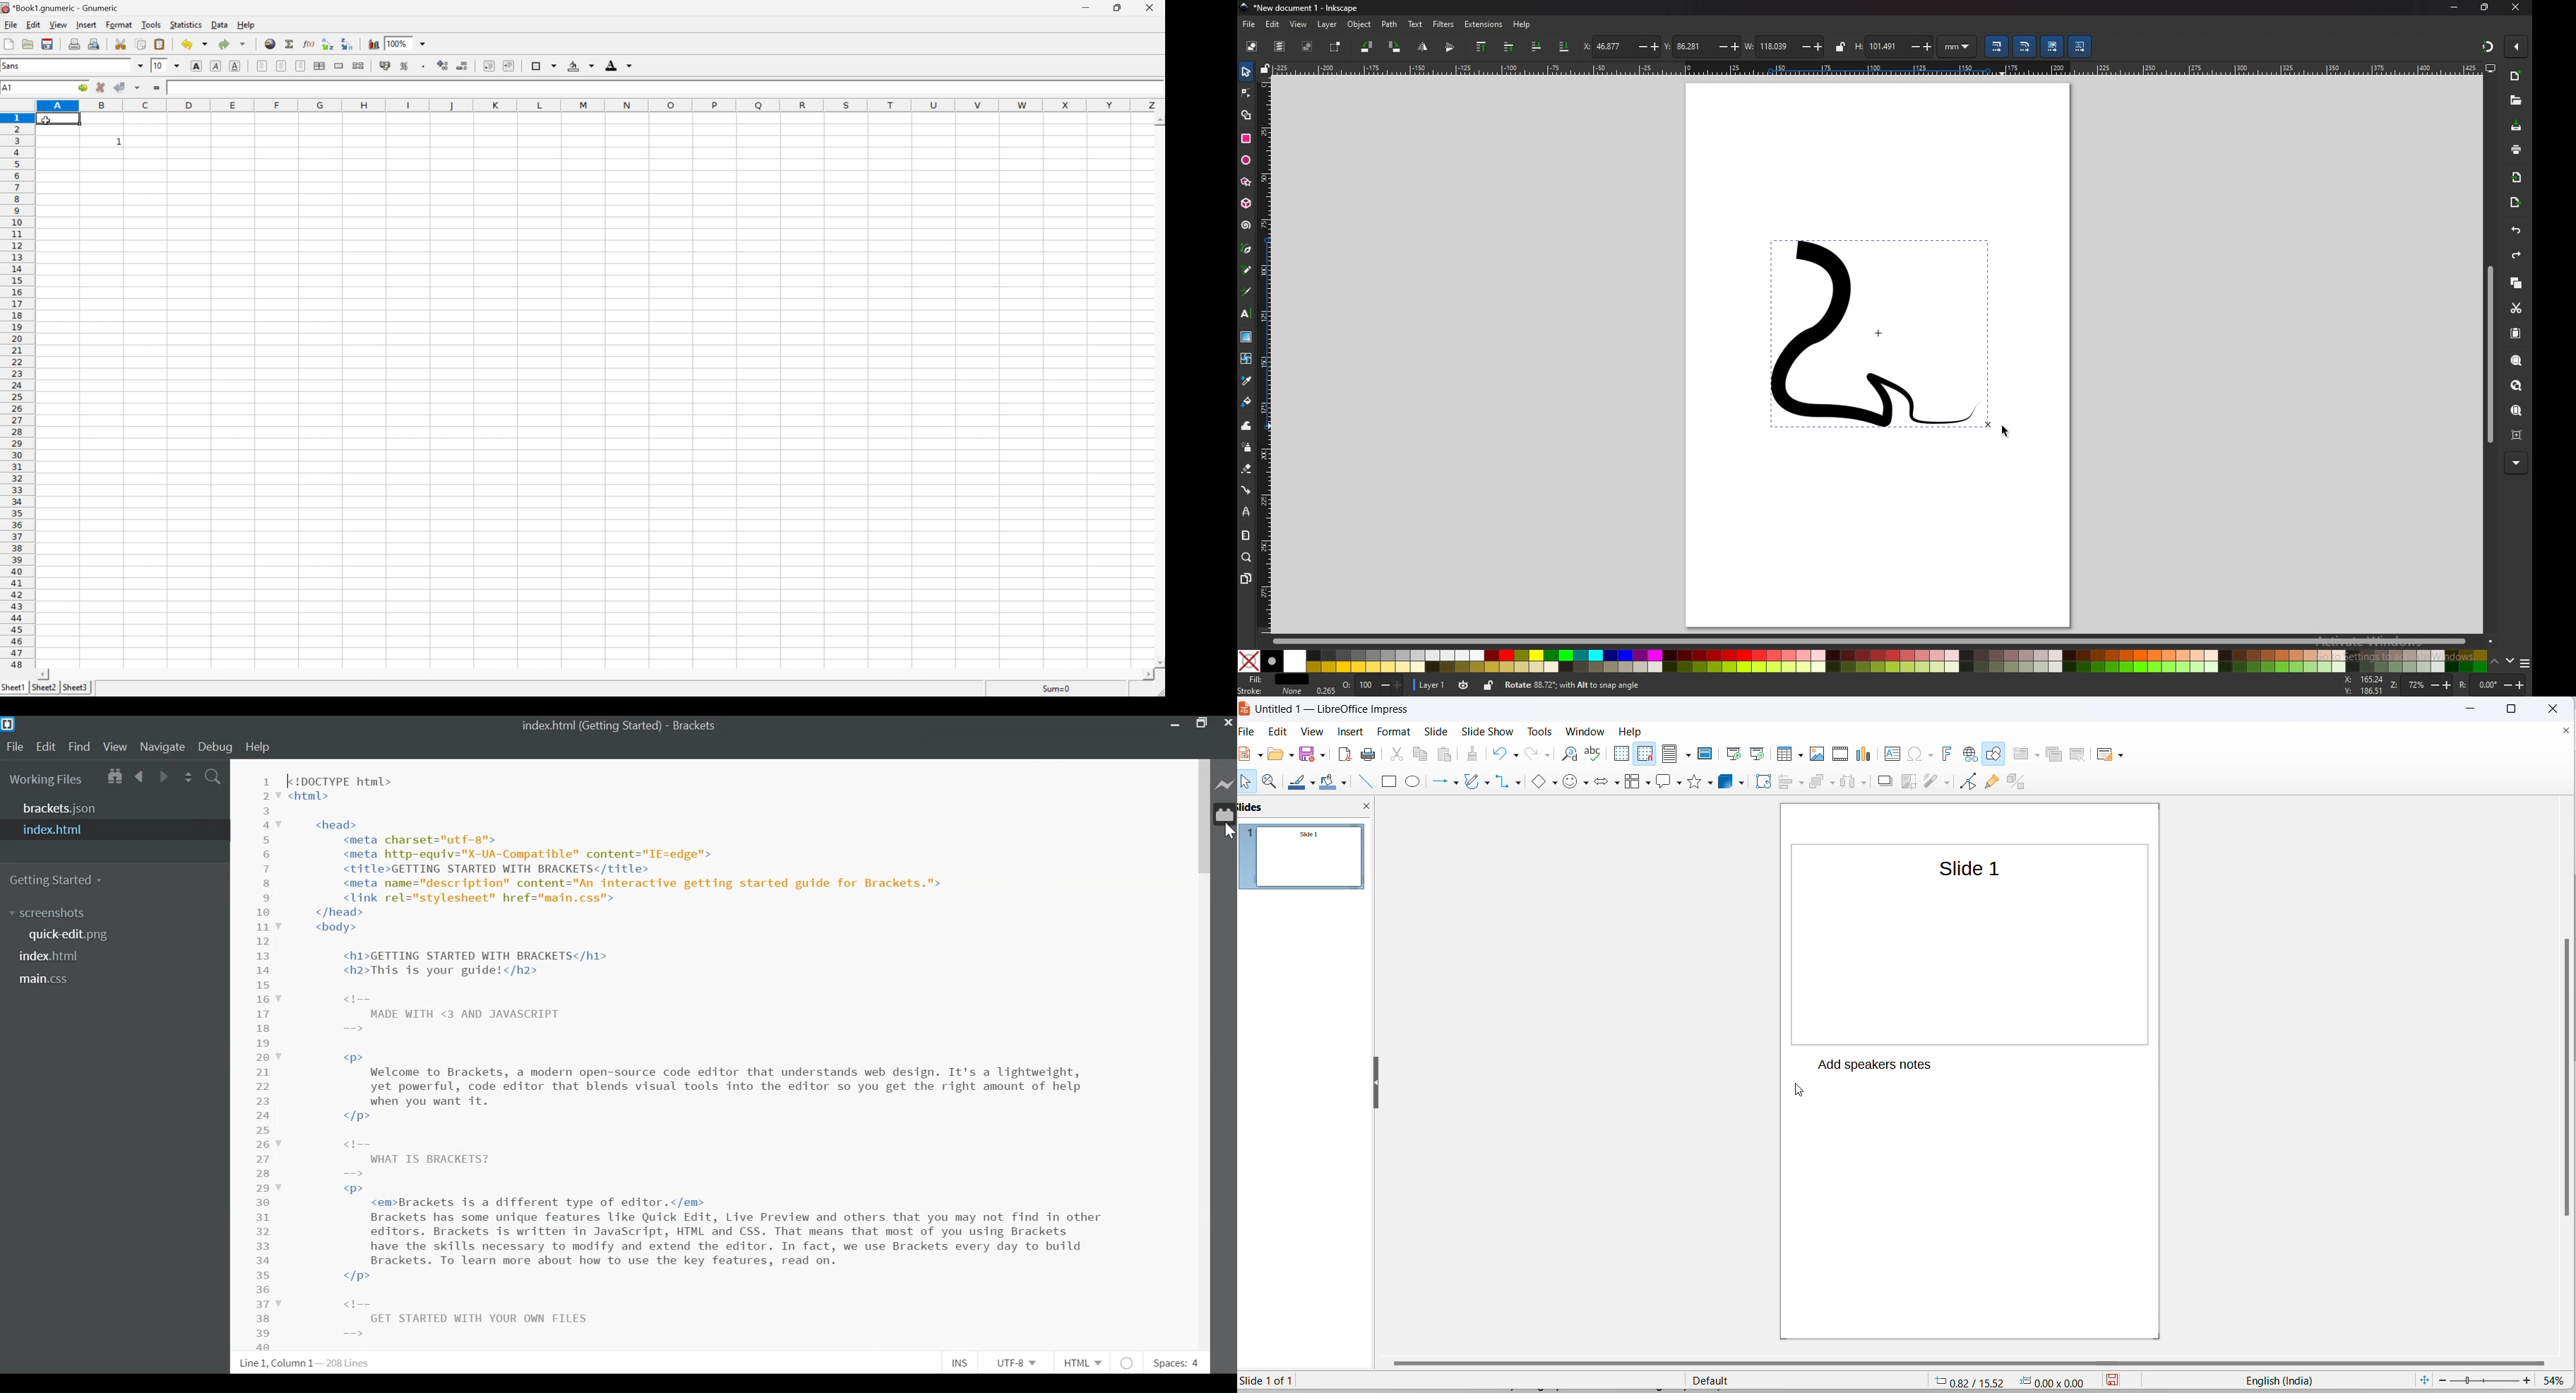 The image size is (2576, 1400). Describe the element at coordinates (1158, 663) in the screenshot. I see `scroll down` at that location.